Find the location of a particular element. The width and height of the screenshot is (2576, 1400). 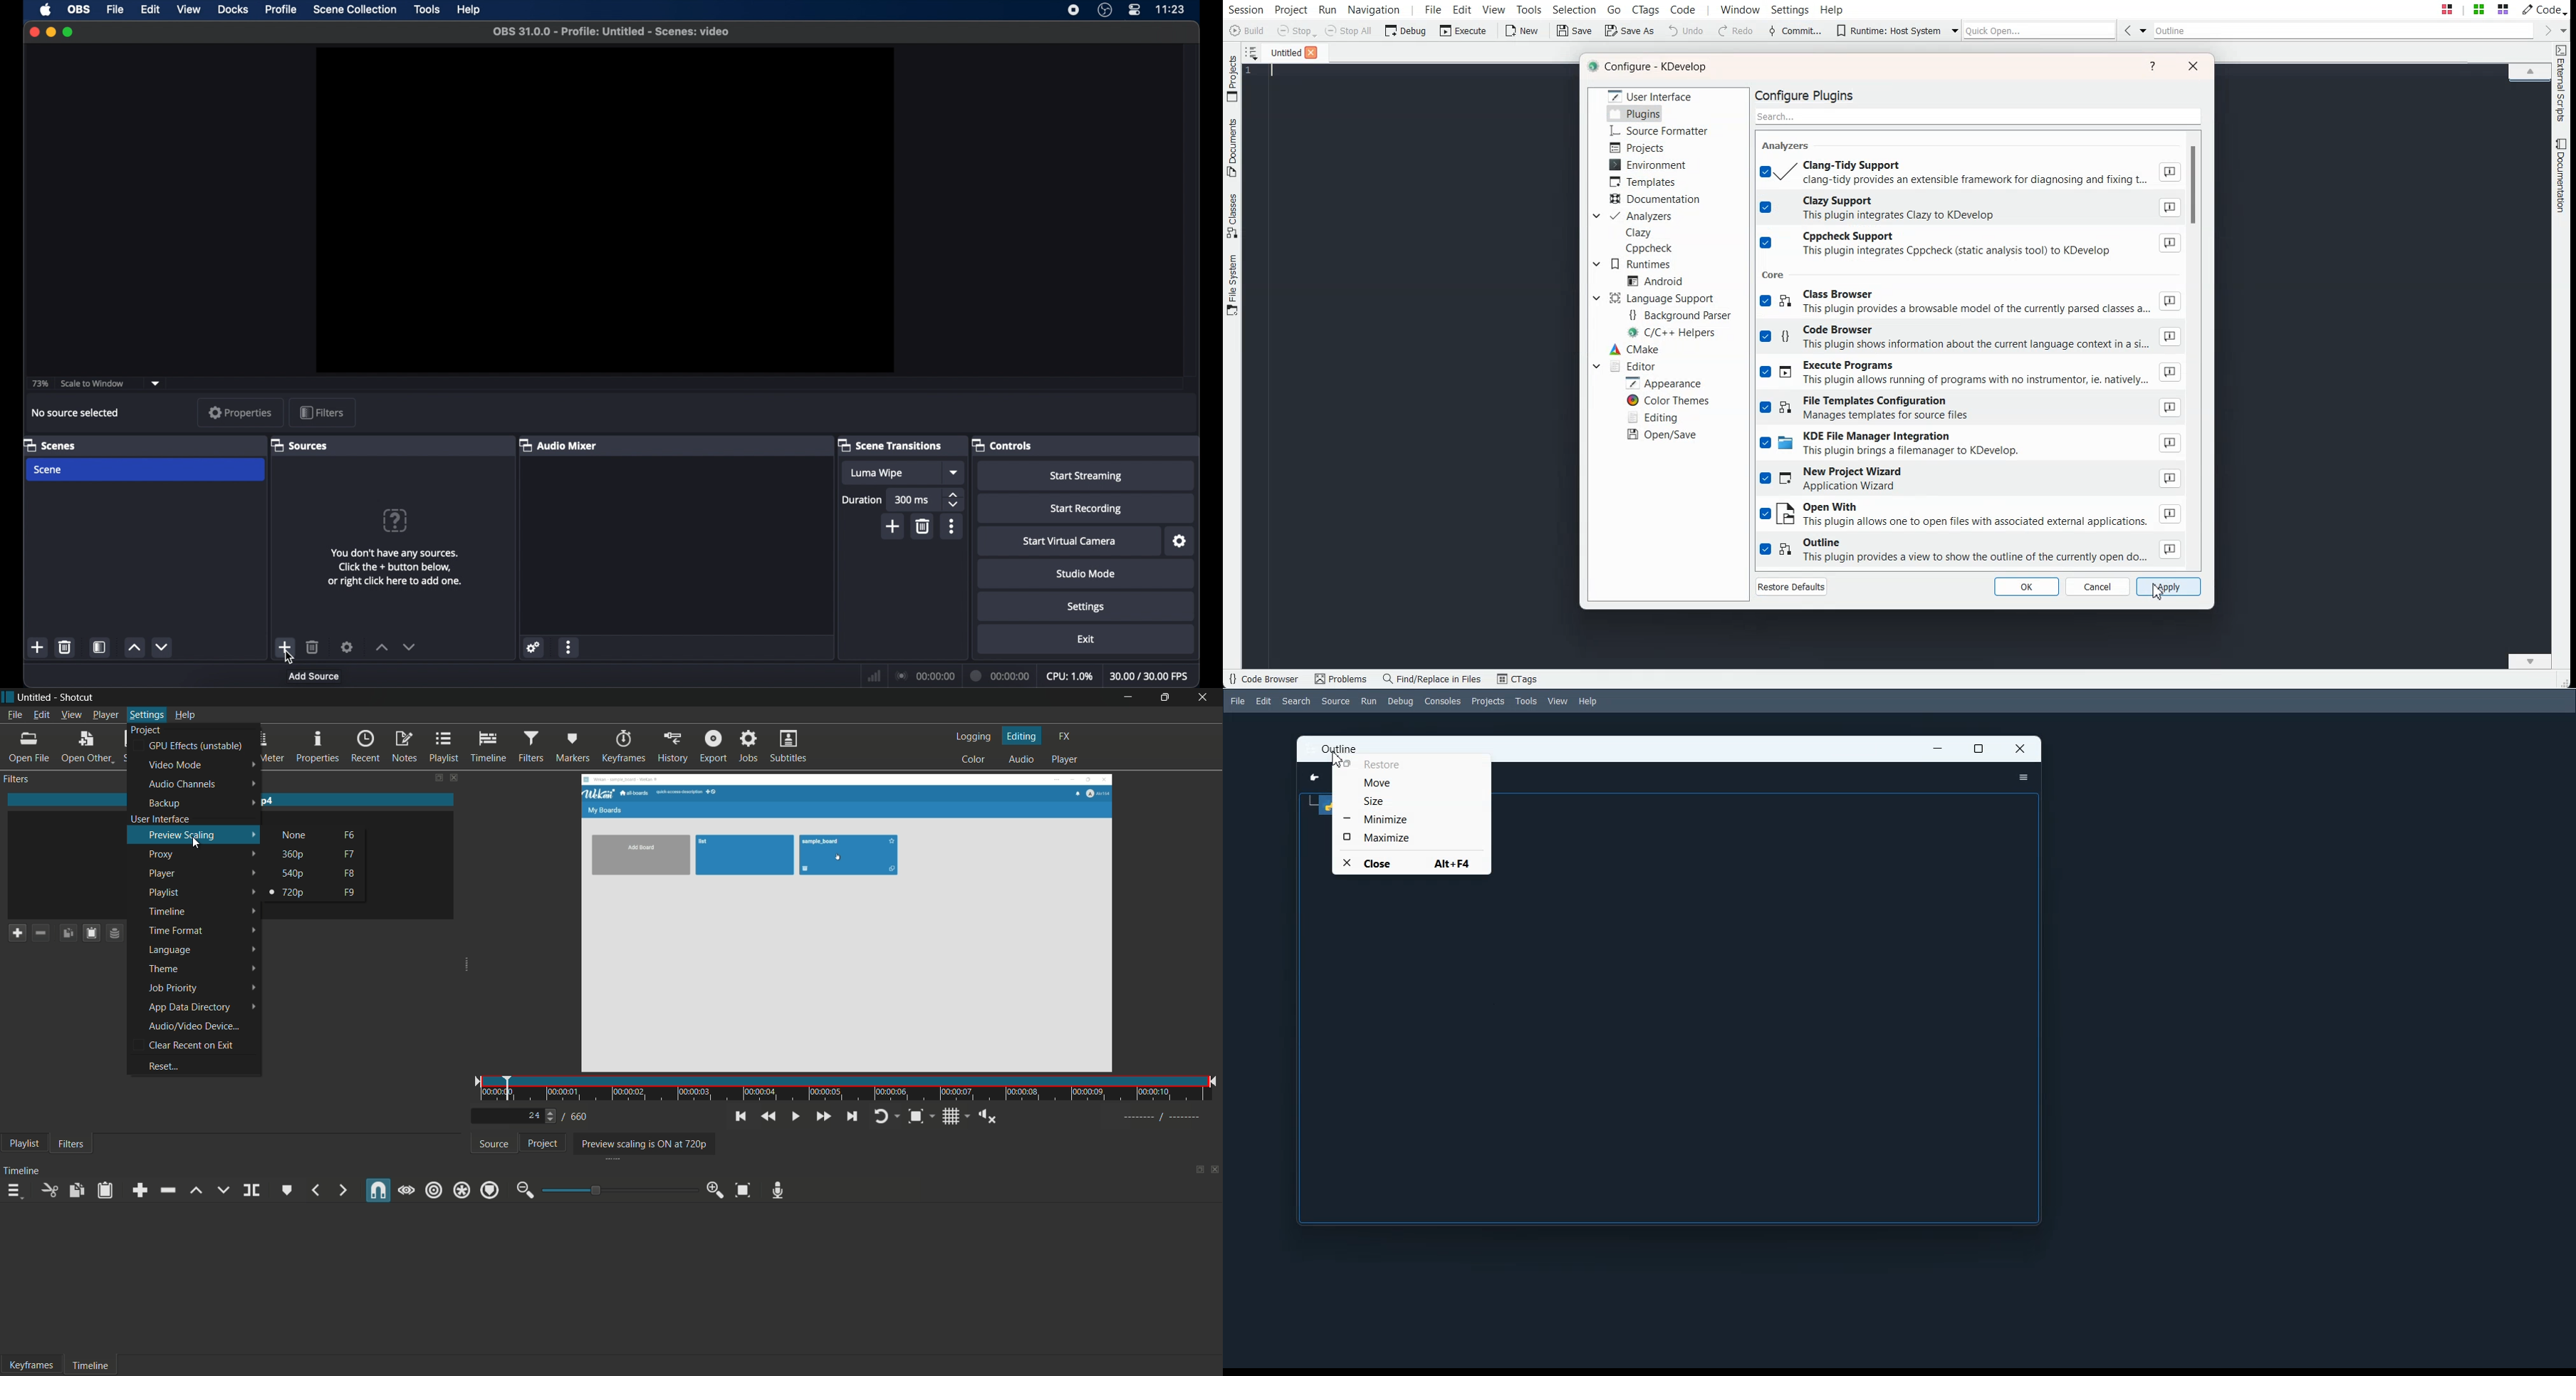

control center is located at coordinates (1134, 10).